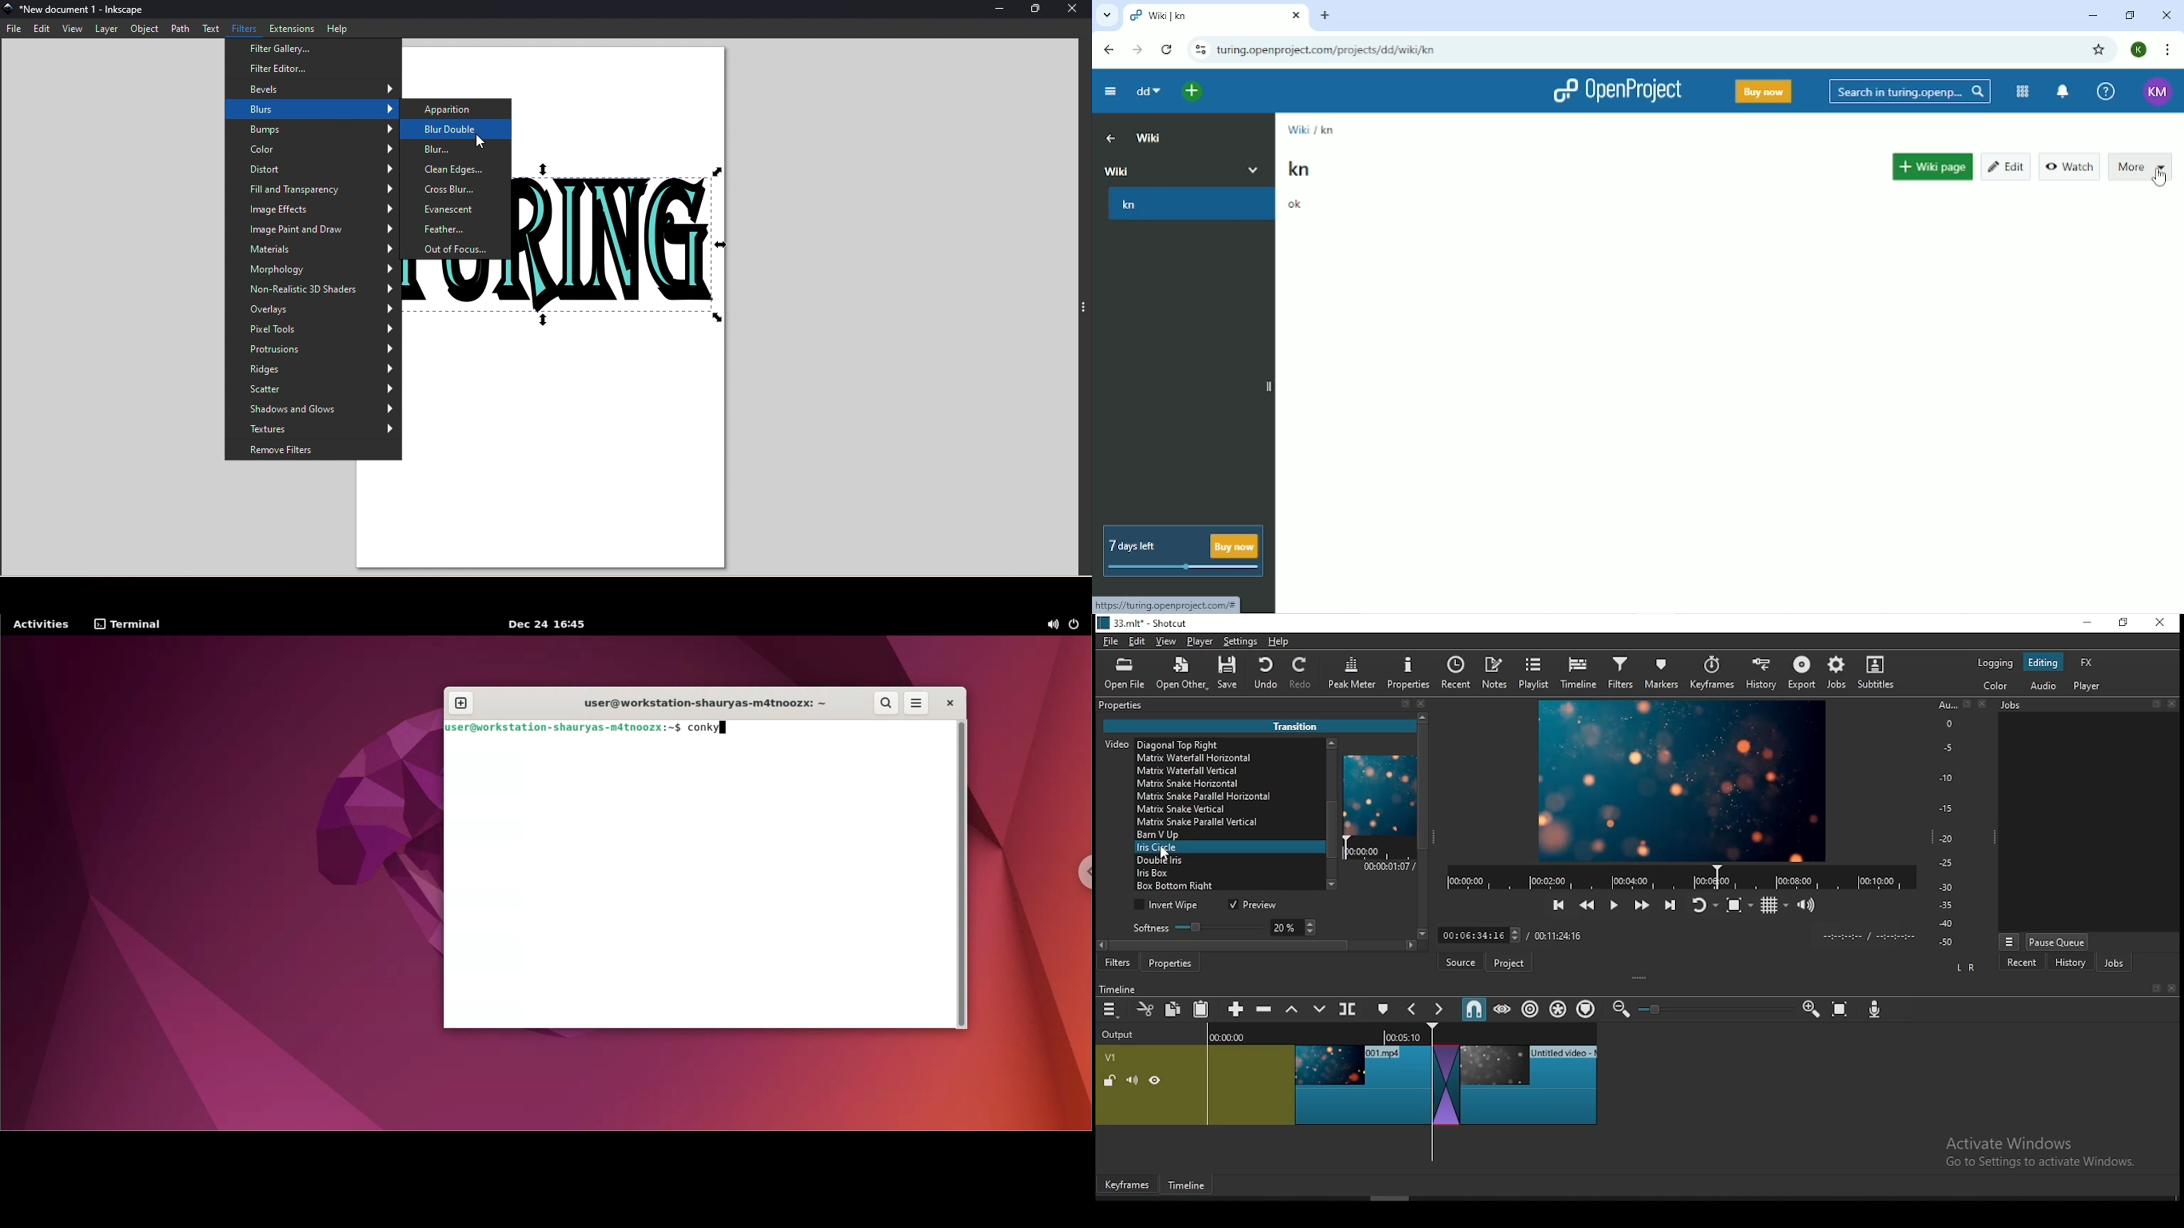  I want to click on Buy now, so click(1762, 91).